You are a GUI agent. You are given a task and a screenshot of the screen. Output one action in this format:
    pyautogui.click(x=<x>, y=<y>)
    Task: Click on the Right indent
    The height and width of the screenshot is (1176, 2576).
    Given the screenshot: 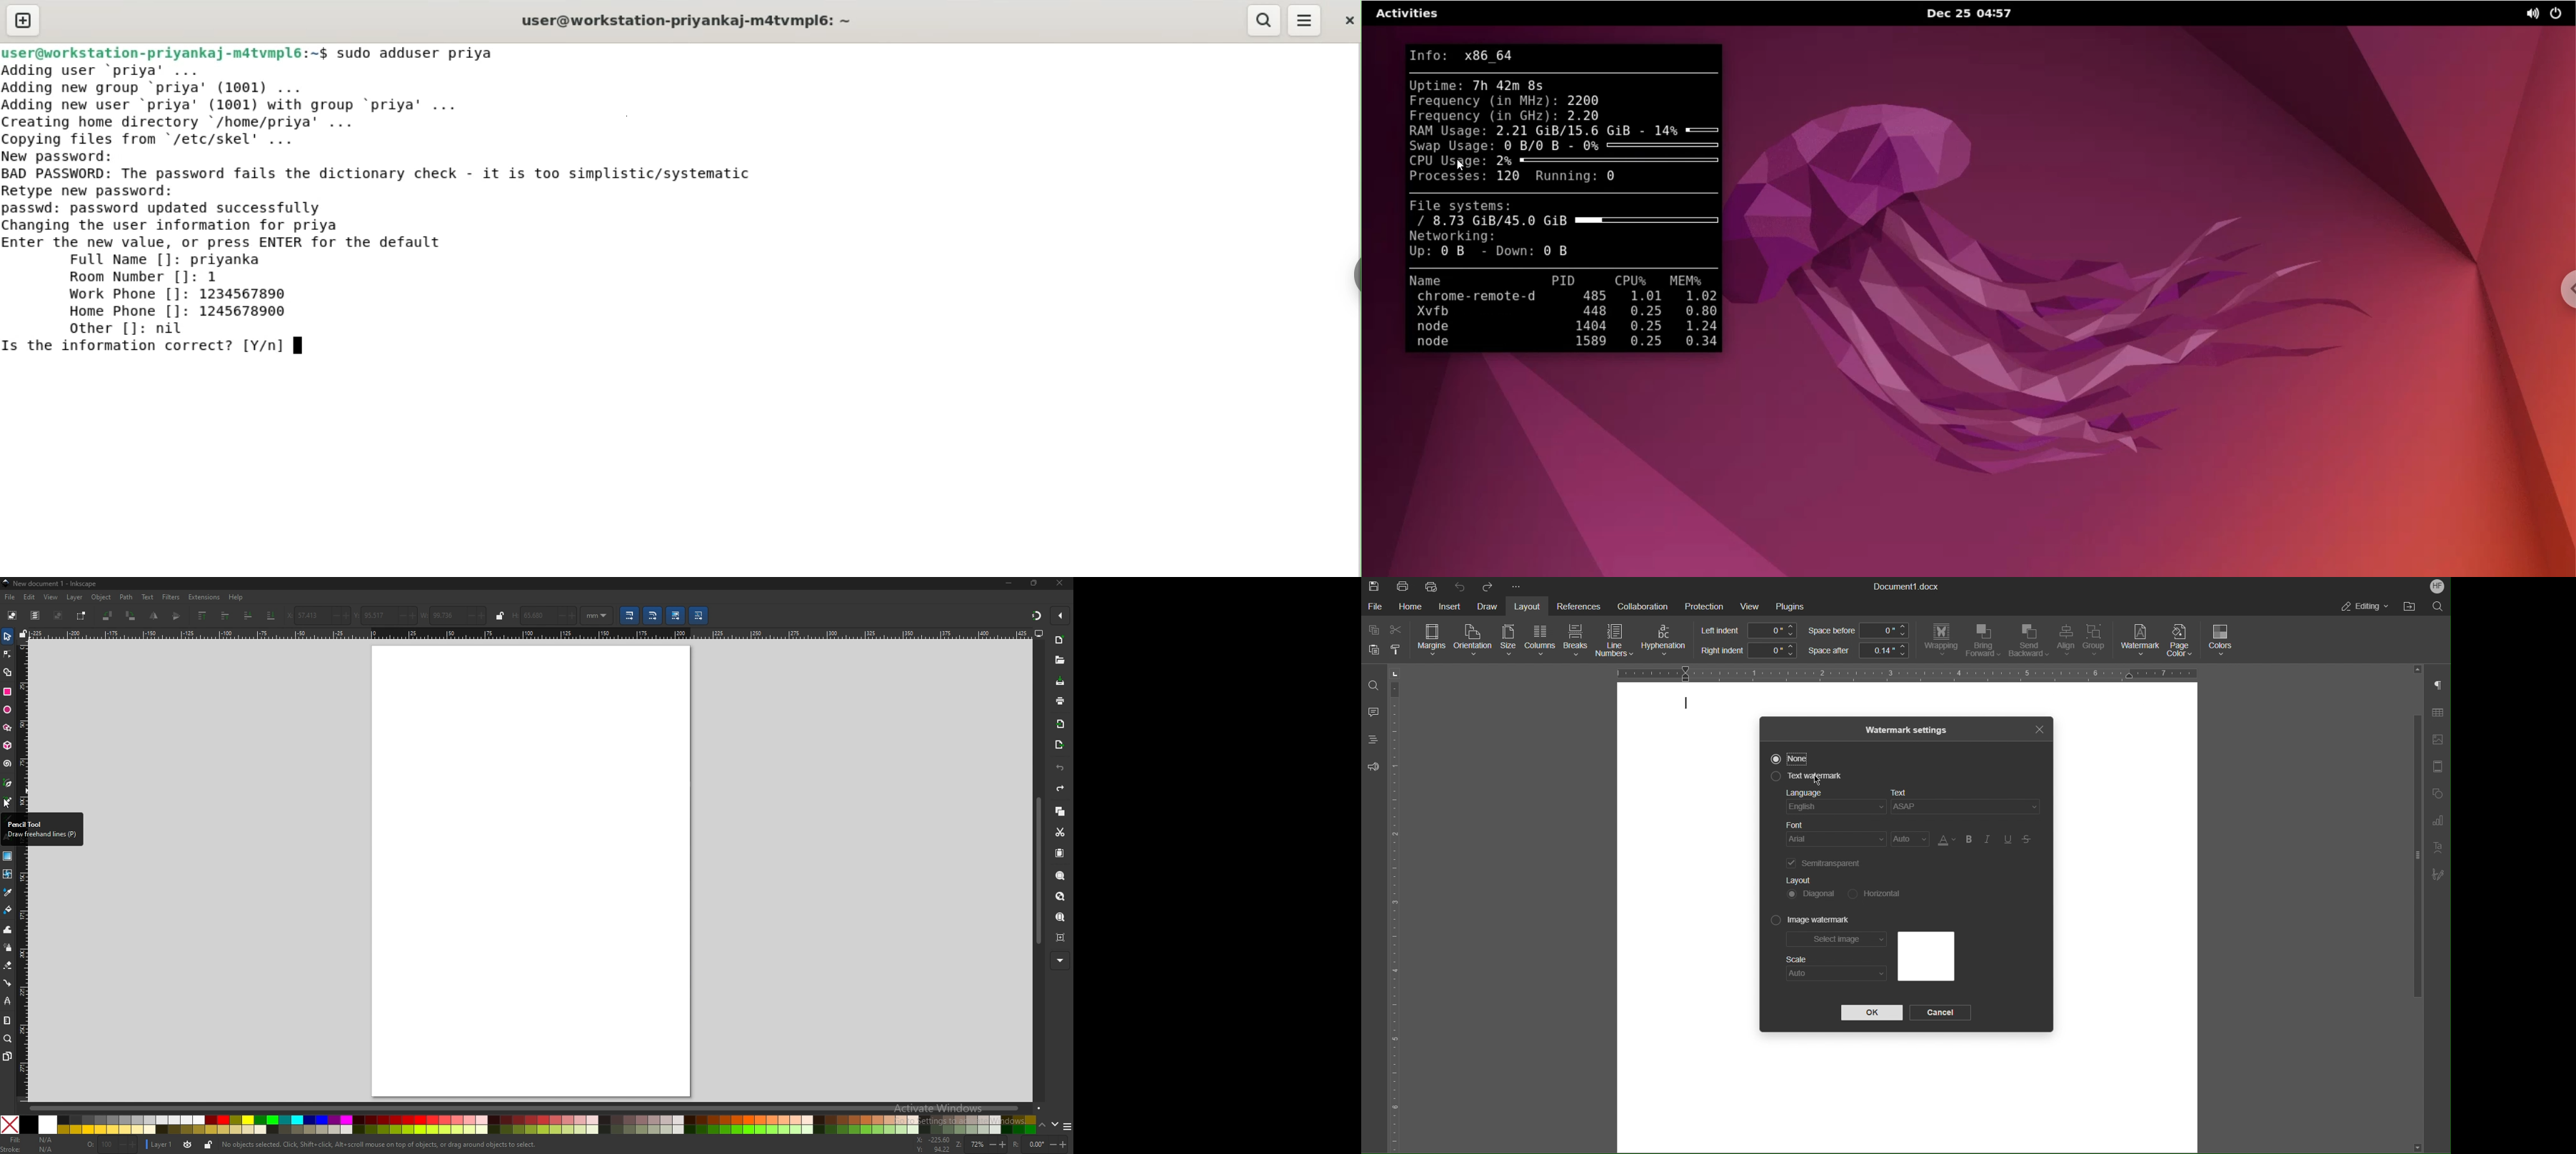 What is the action you would take?
    pyautogui.click(x=1748, y=650)
    